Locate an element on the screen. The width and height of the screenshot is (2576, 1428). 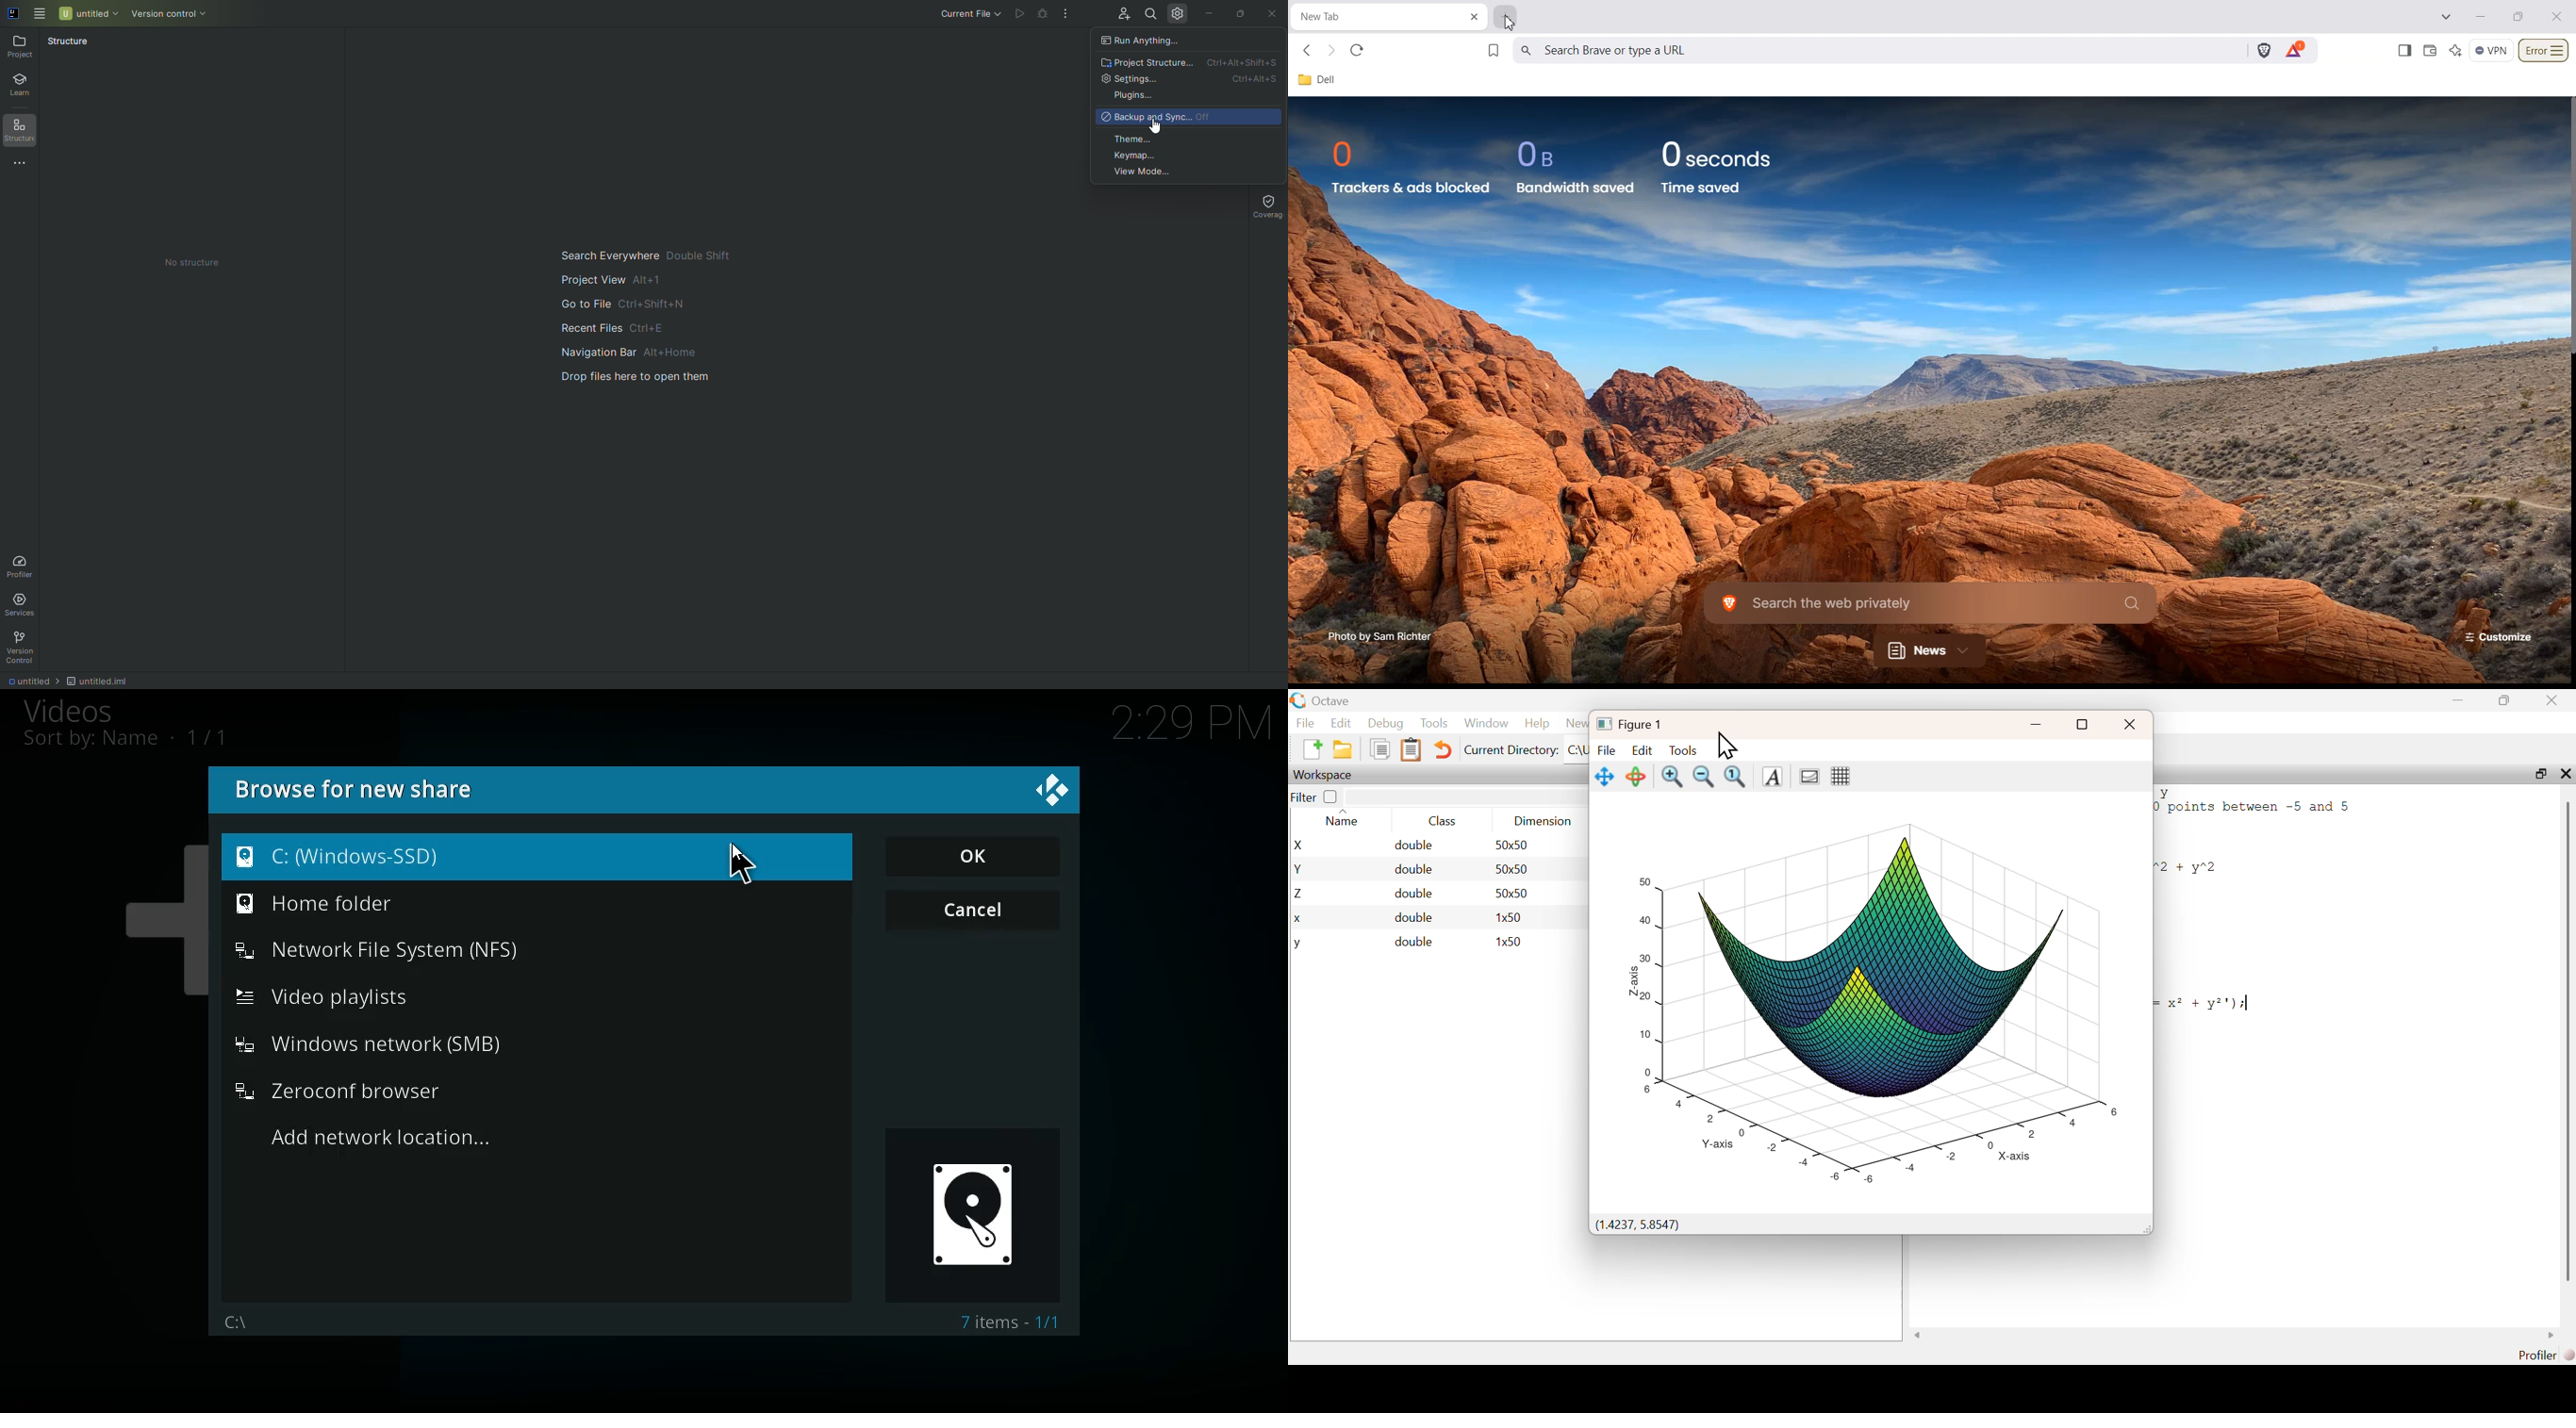
Y2 Windows network (SMB) is located at coordinates (369, 1044).